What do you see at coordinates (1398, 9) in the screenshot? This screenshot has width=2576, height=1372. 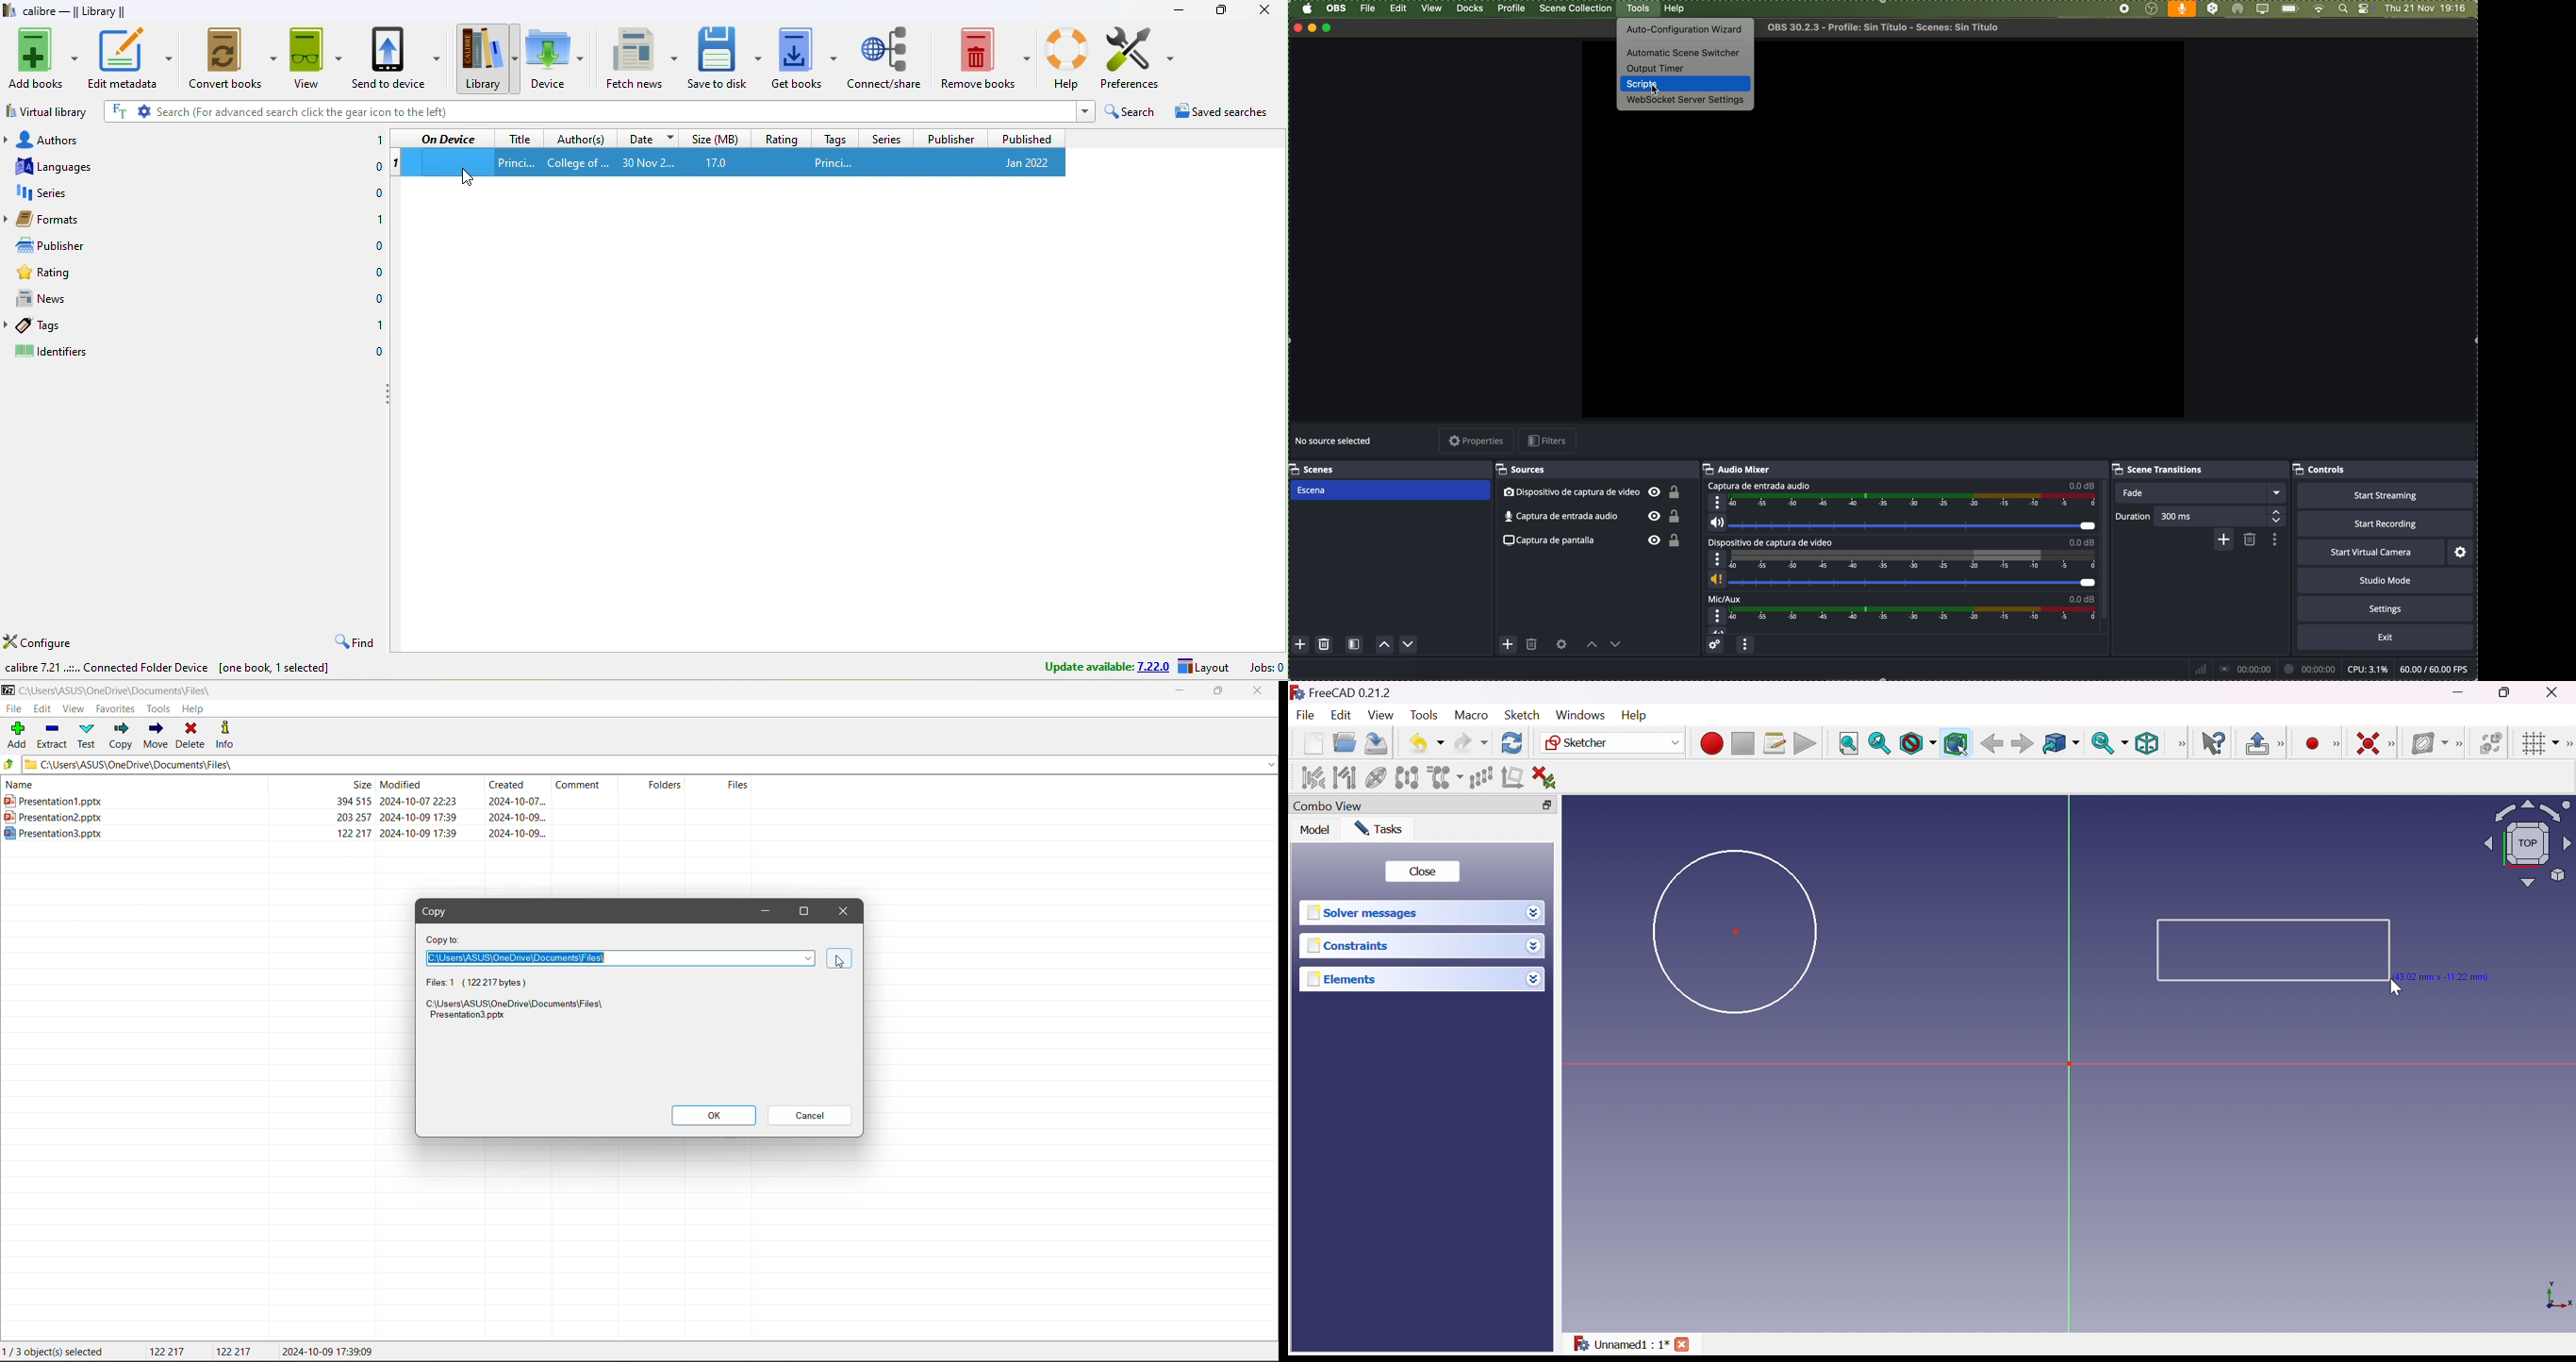 I see `edit` at bounding box center [1398, 9].